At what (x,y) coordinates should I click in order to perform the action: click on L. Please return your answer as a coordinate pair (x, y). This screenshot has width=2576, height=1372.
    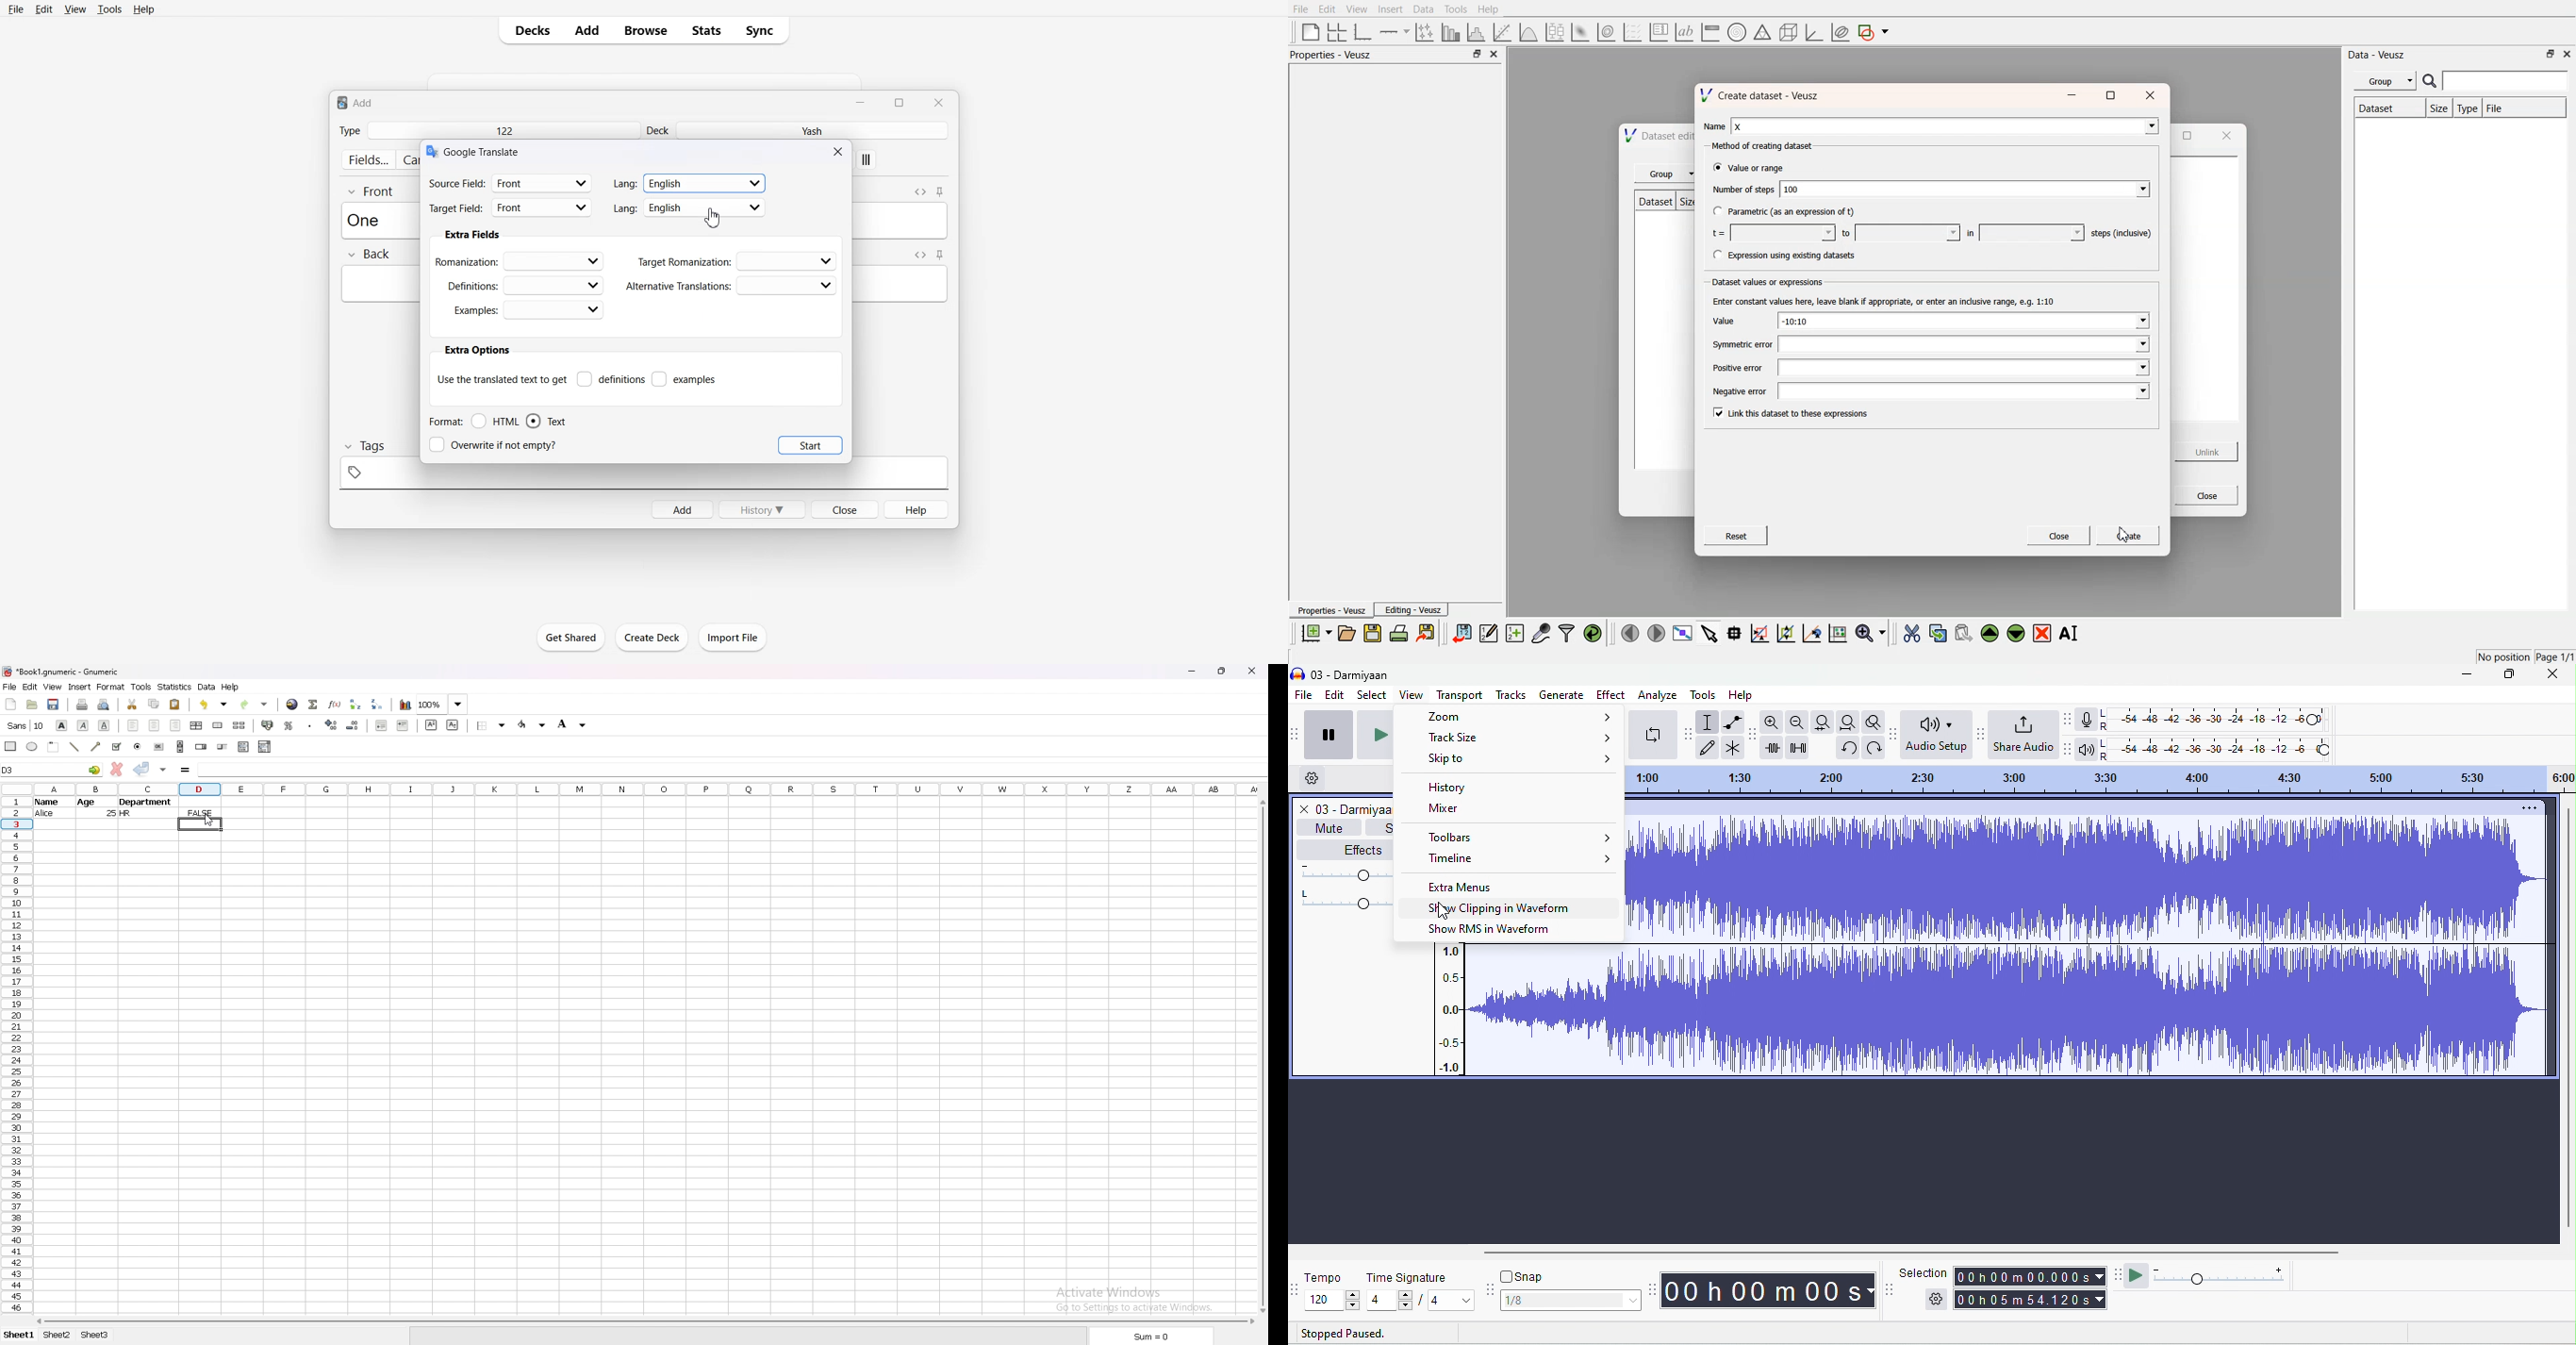
    Looking at the image, I should click on (2105, 744).